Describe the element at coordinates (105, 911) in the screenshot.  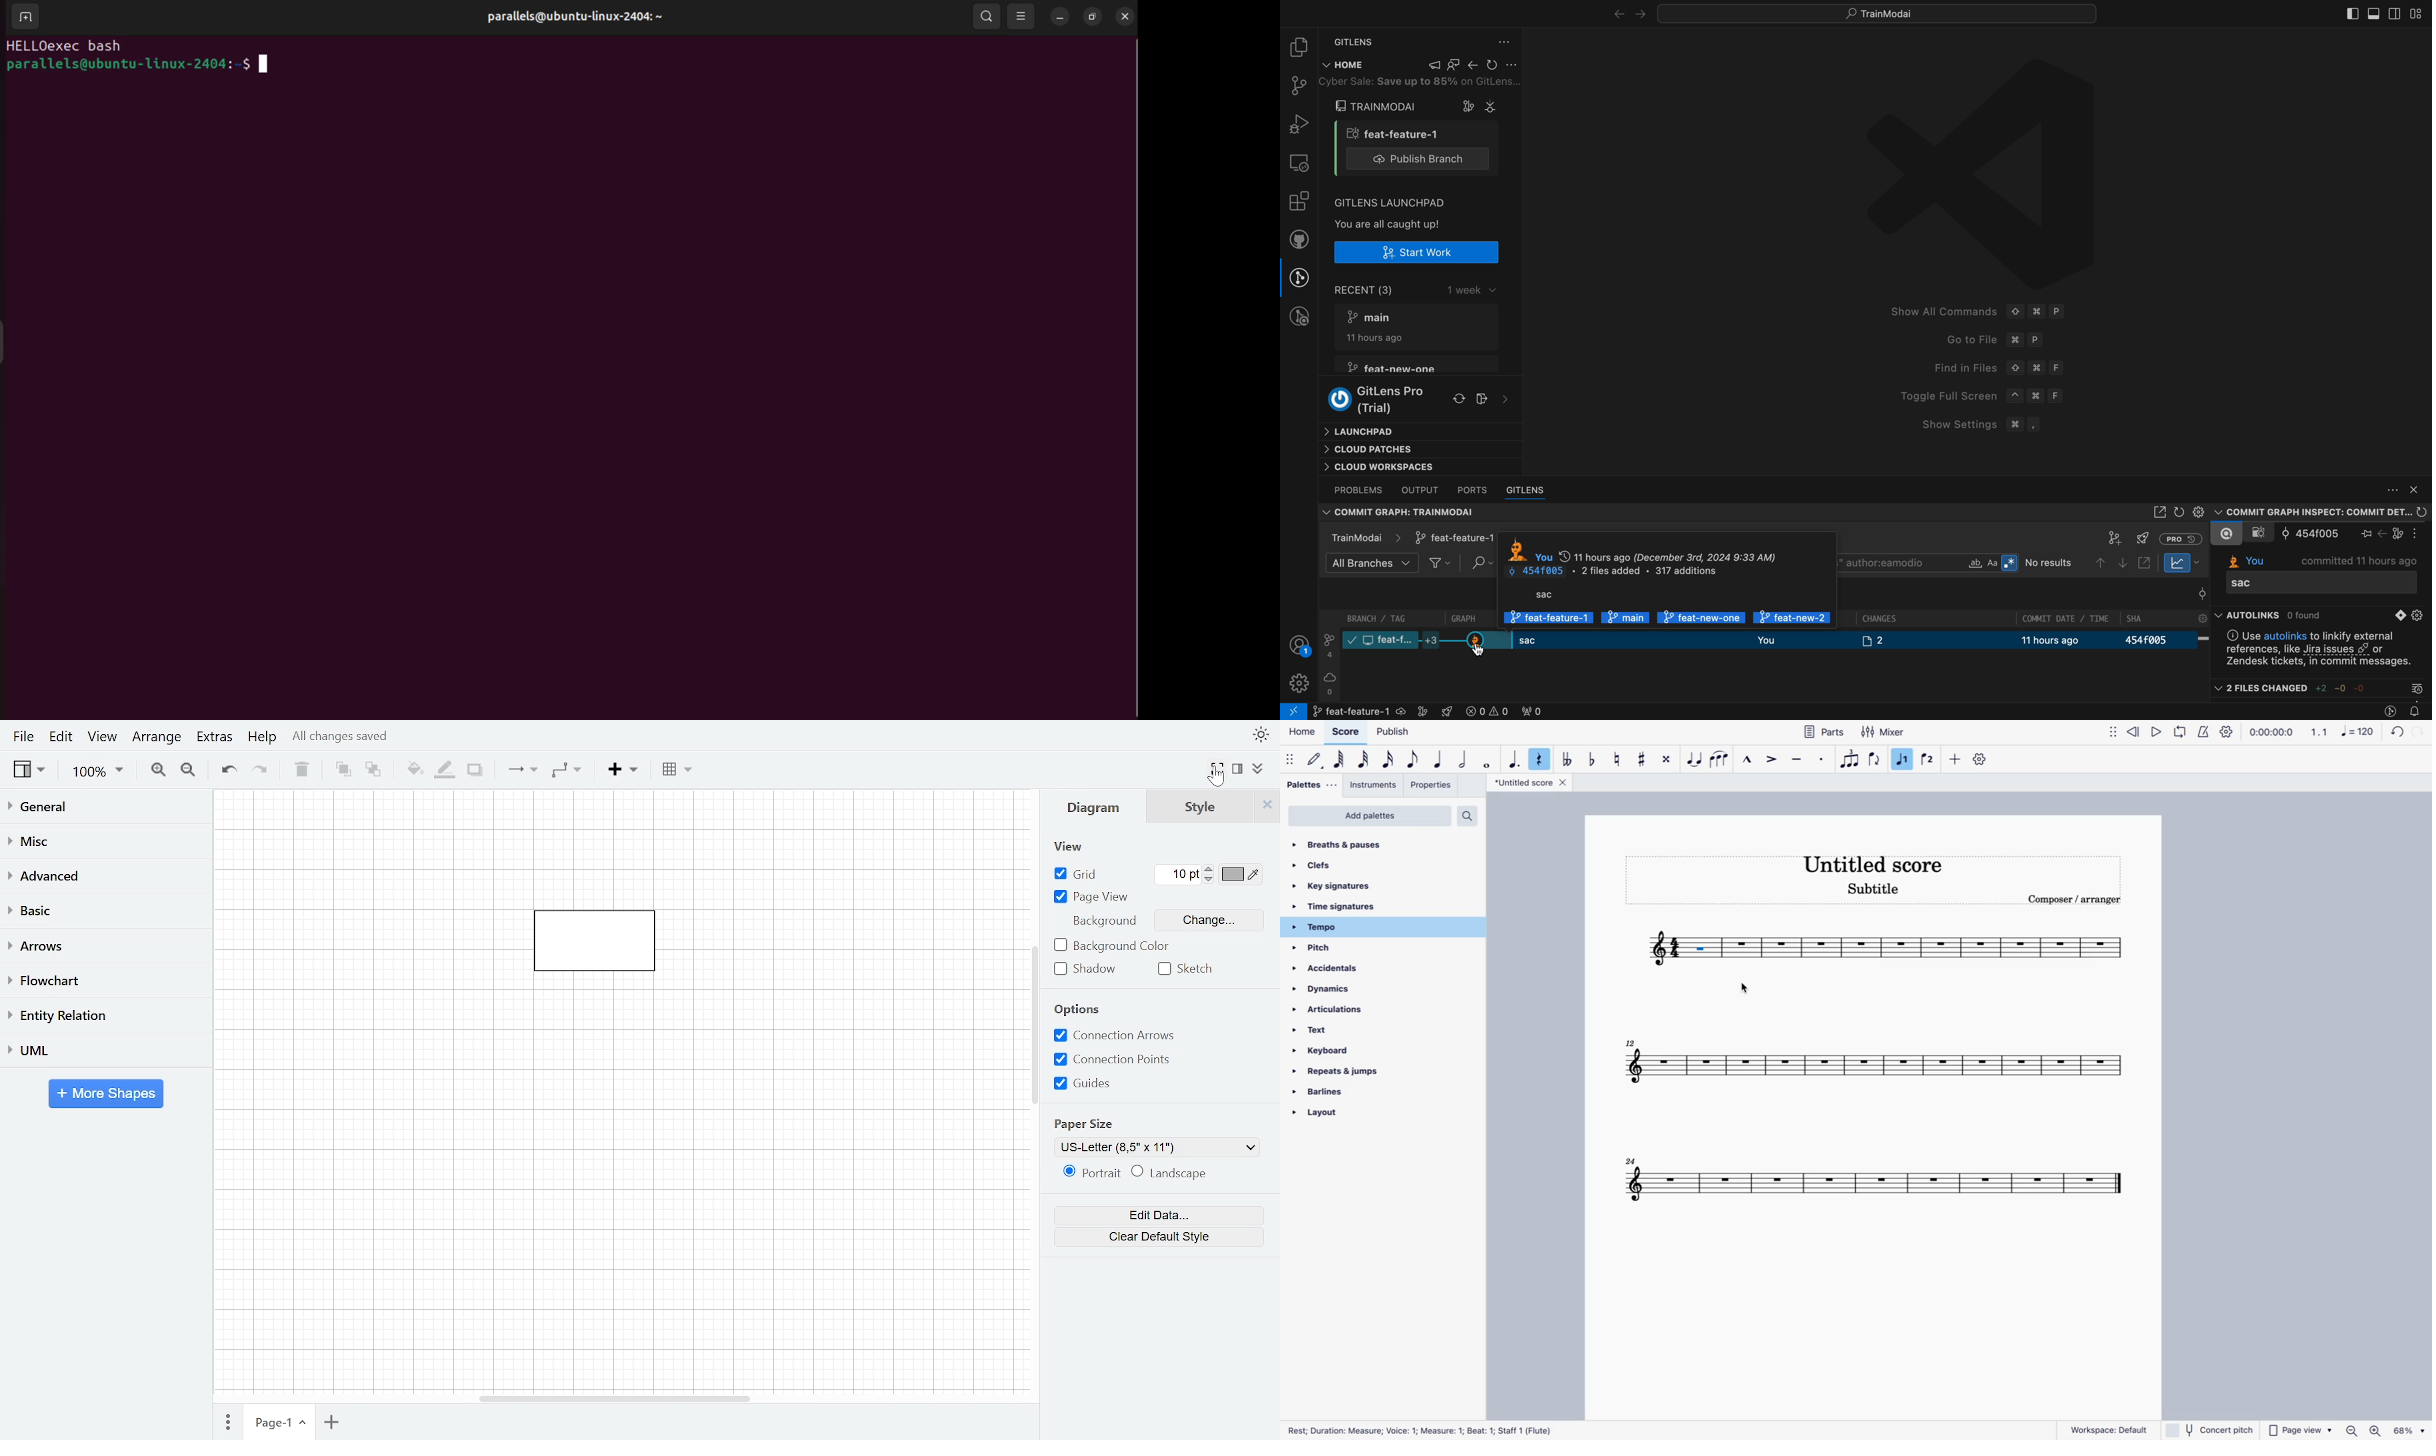
I see `Basic` at that location.